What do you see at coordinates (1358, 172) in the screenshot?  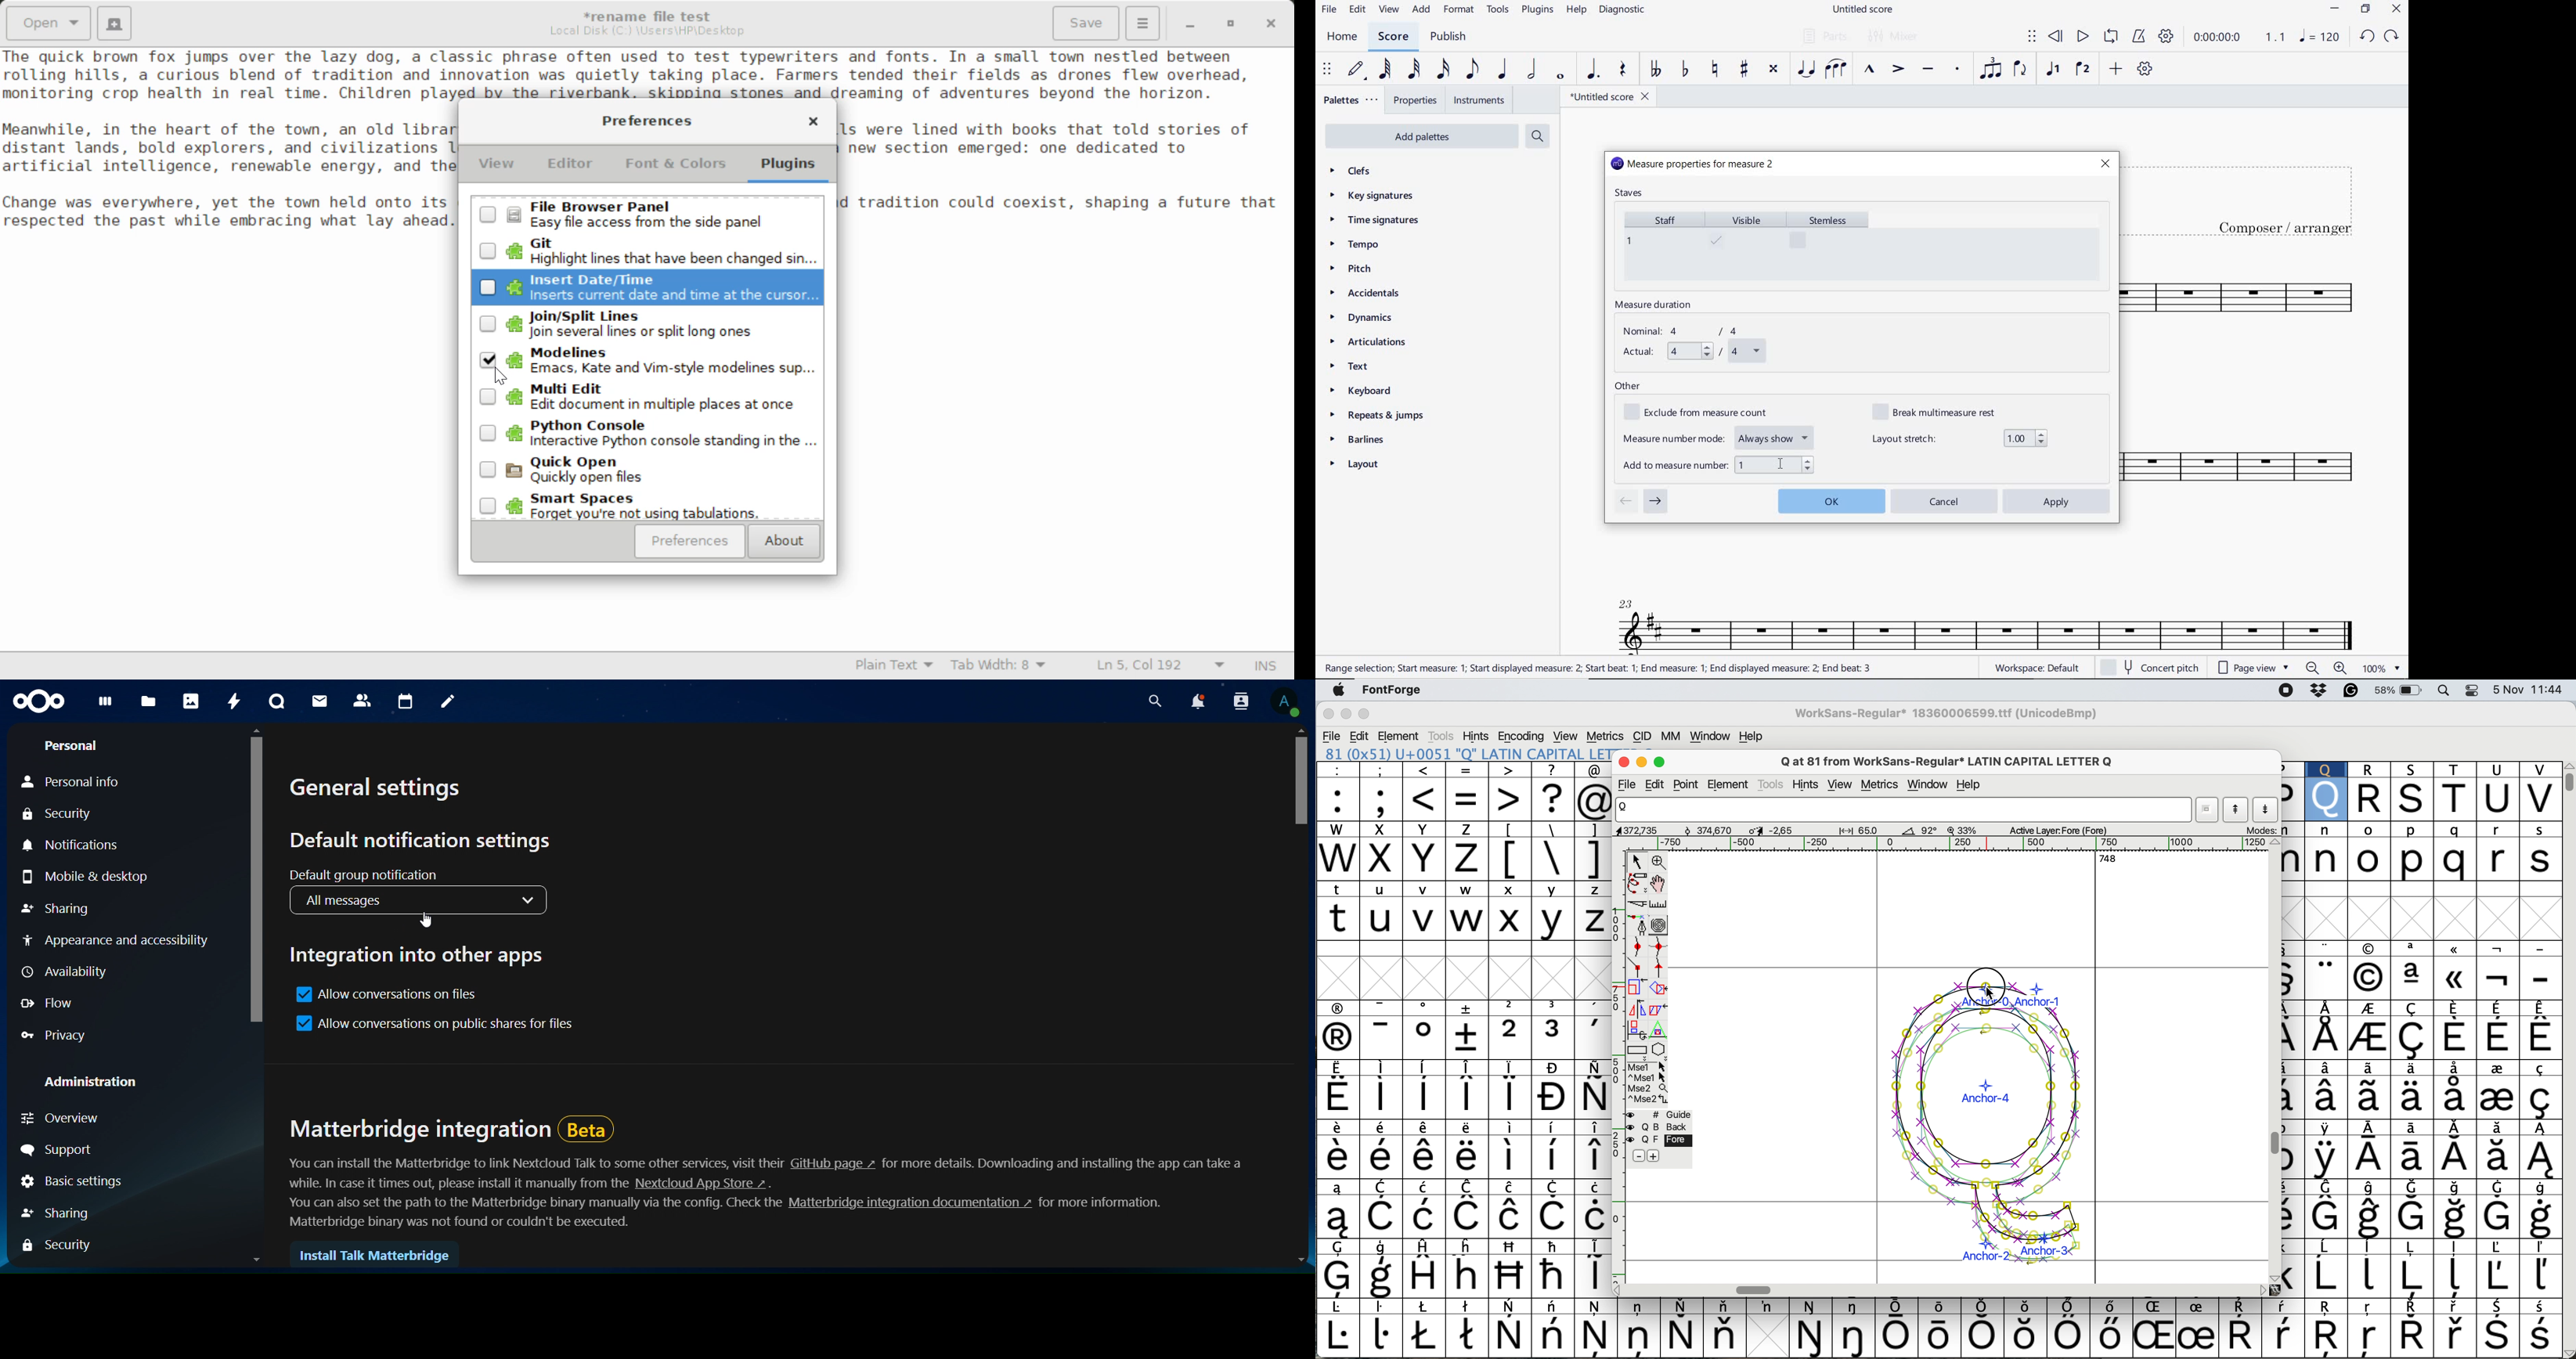 I see `CLEFS` at bounding box center [1358, 172].